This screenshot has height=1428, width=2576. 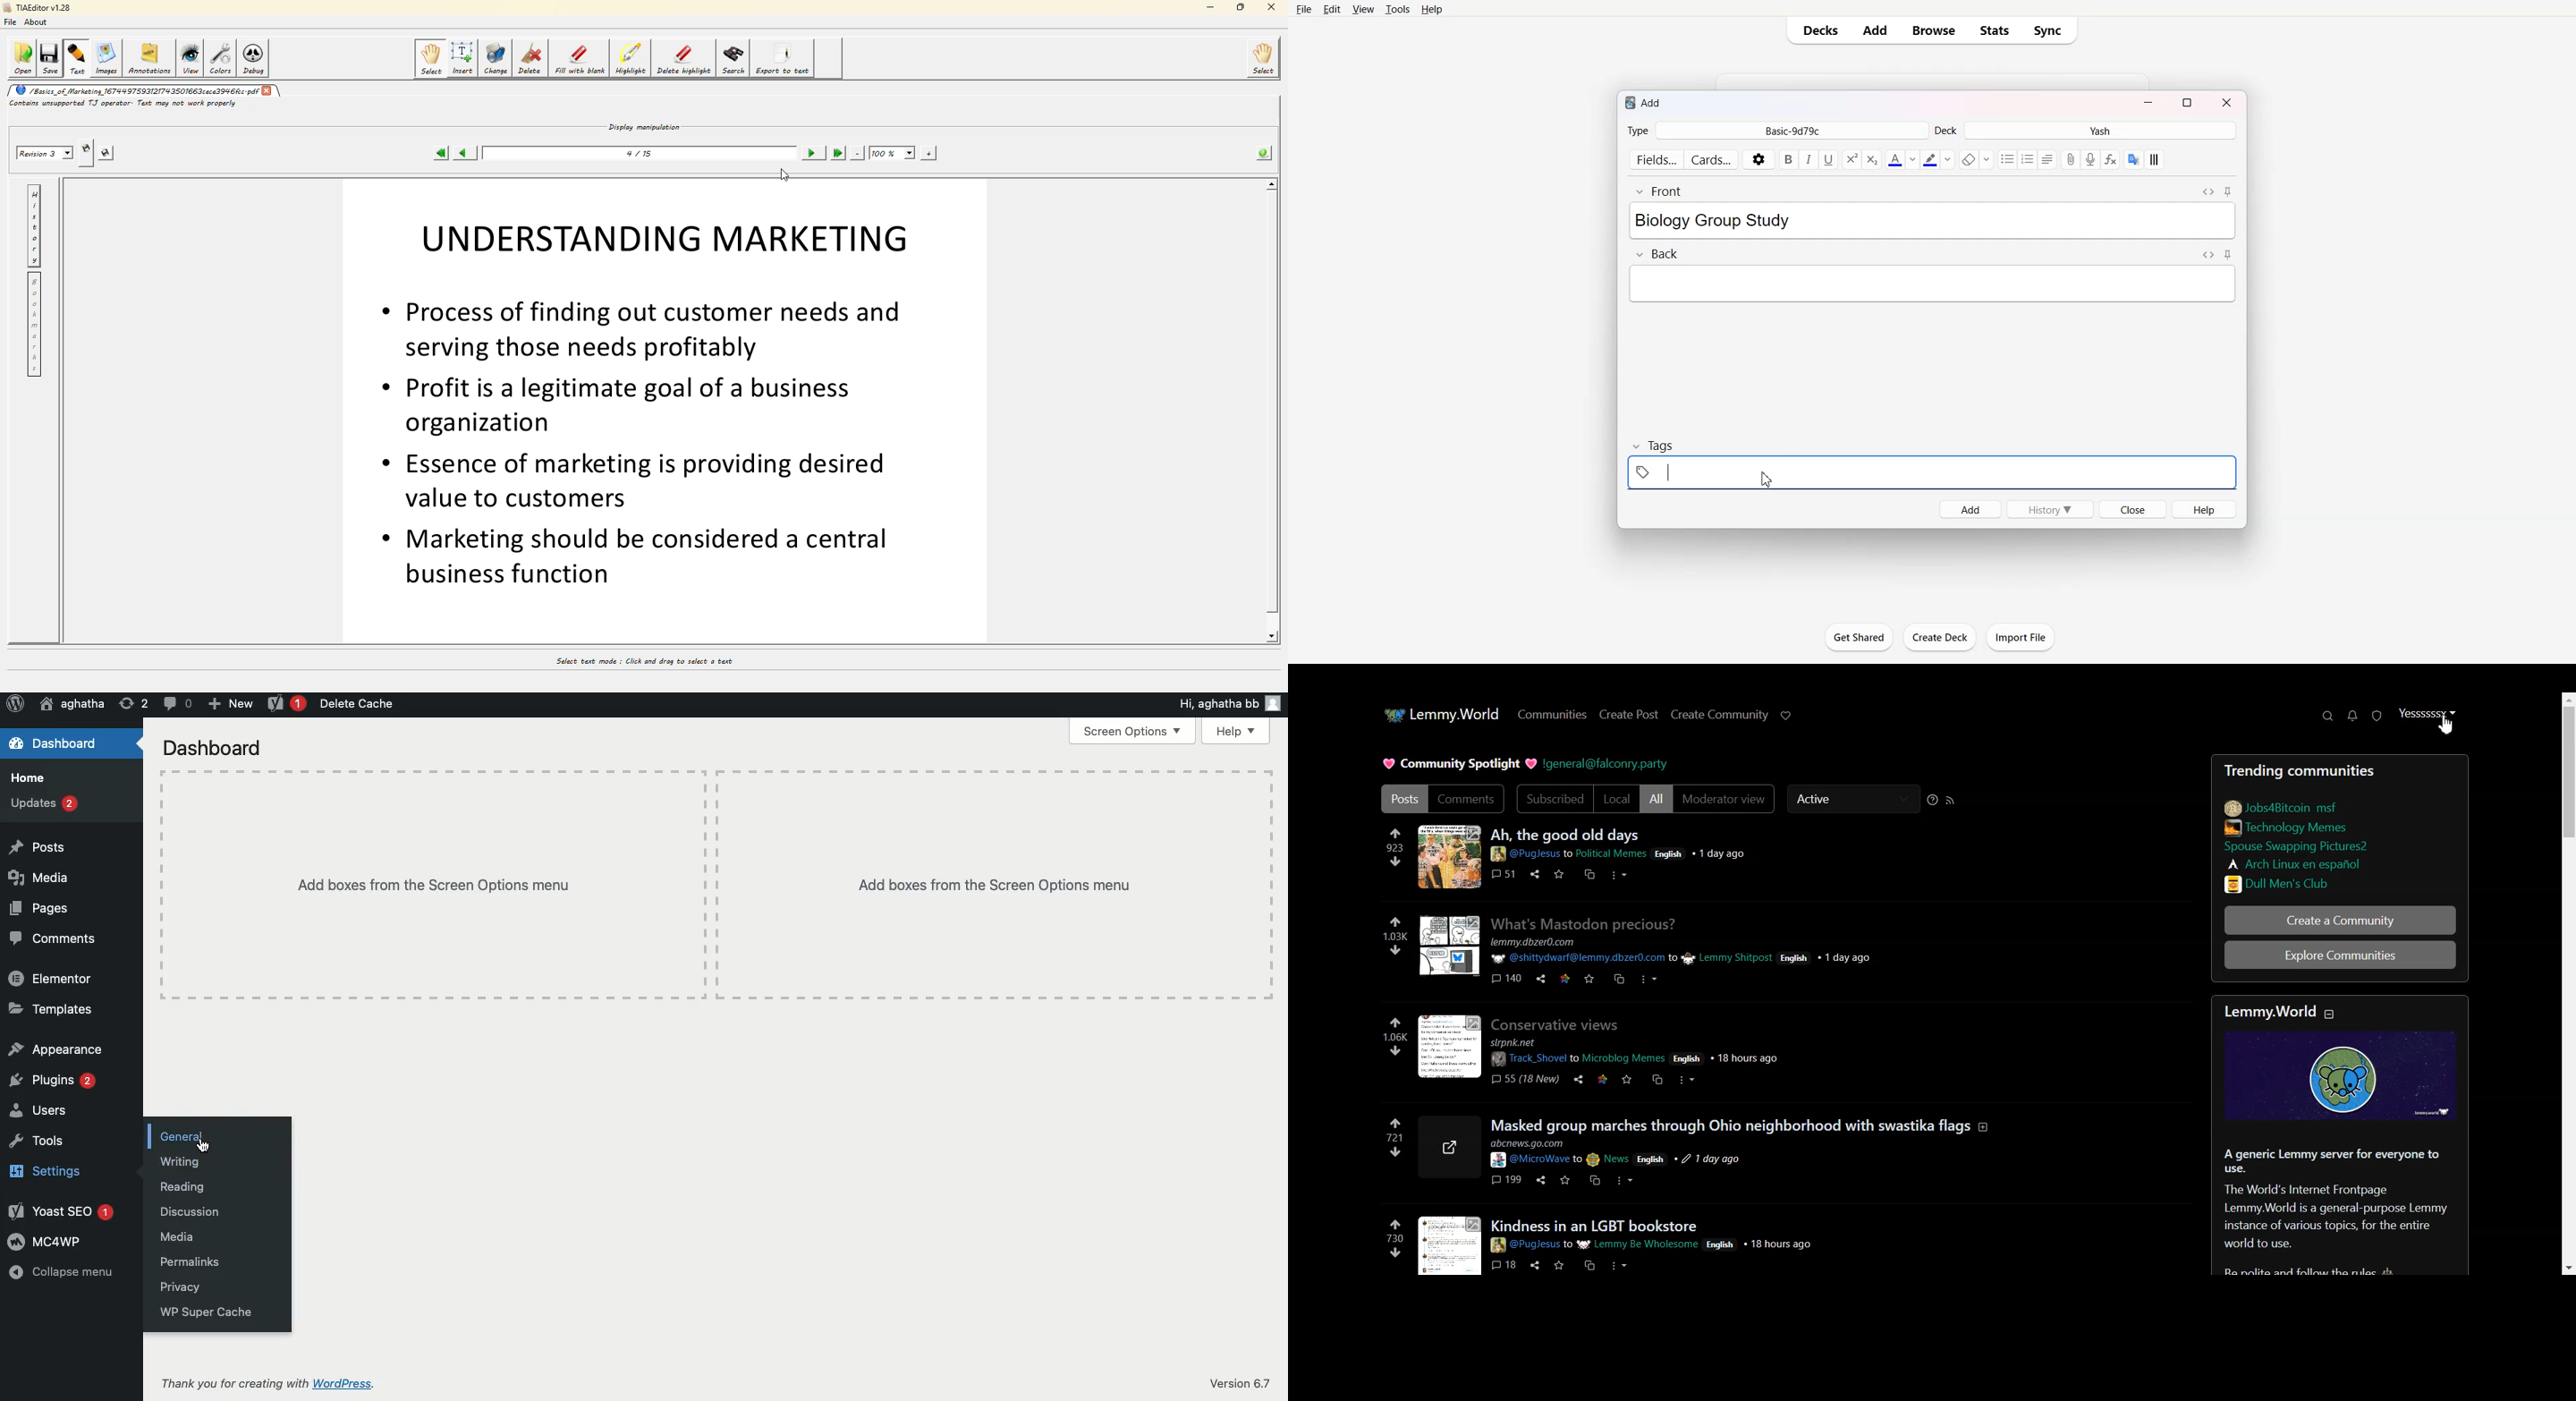 What do you see at coordinates (1601, 1078) in the screenshot?
I see `link` at bounding box center [1601, 1078].